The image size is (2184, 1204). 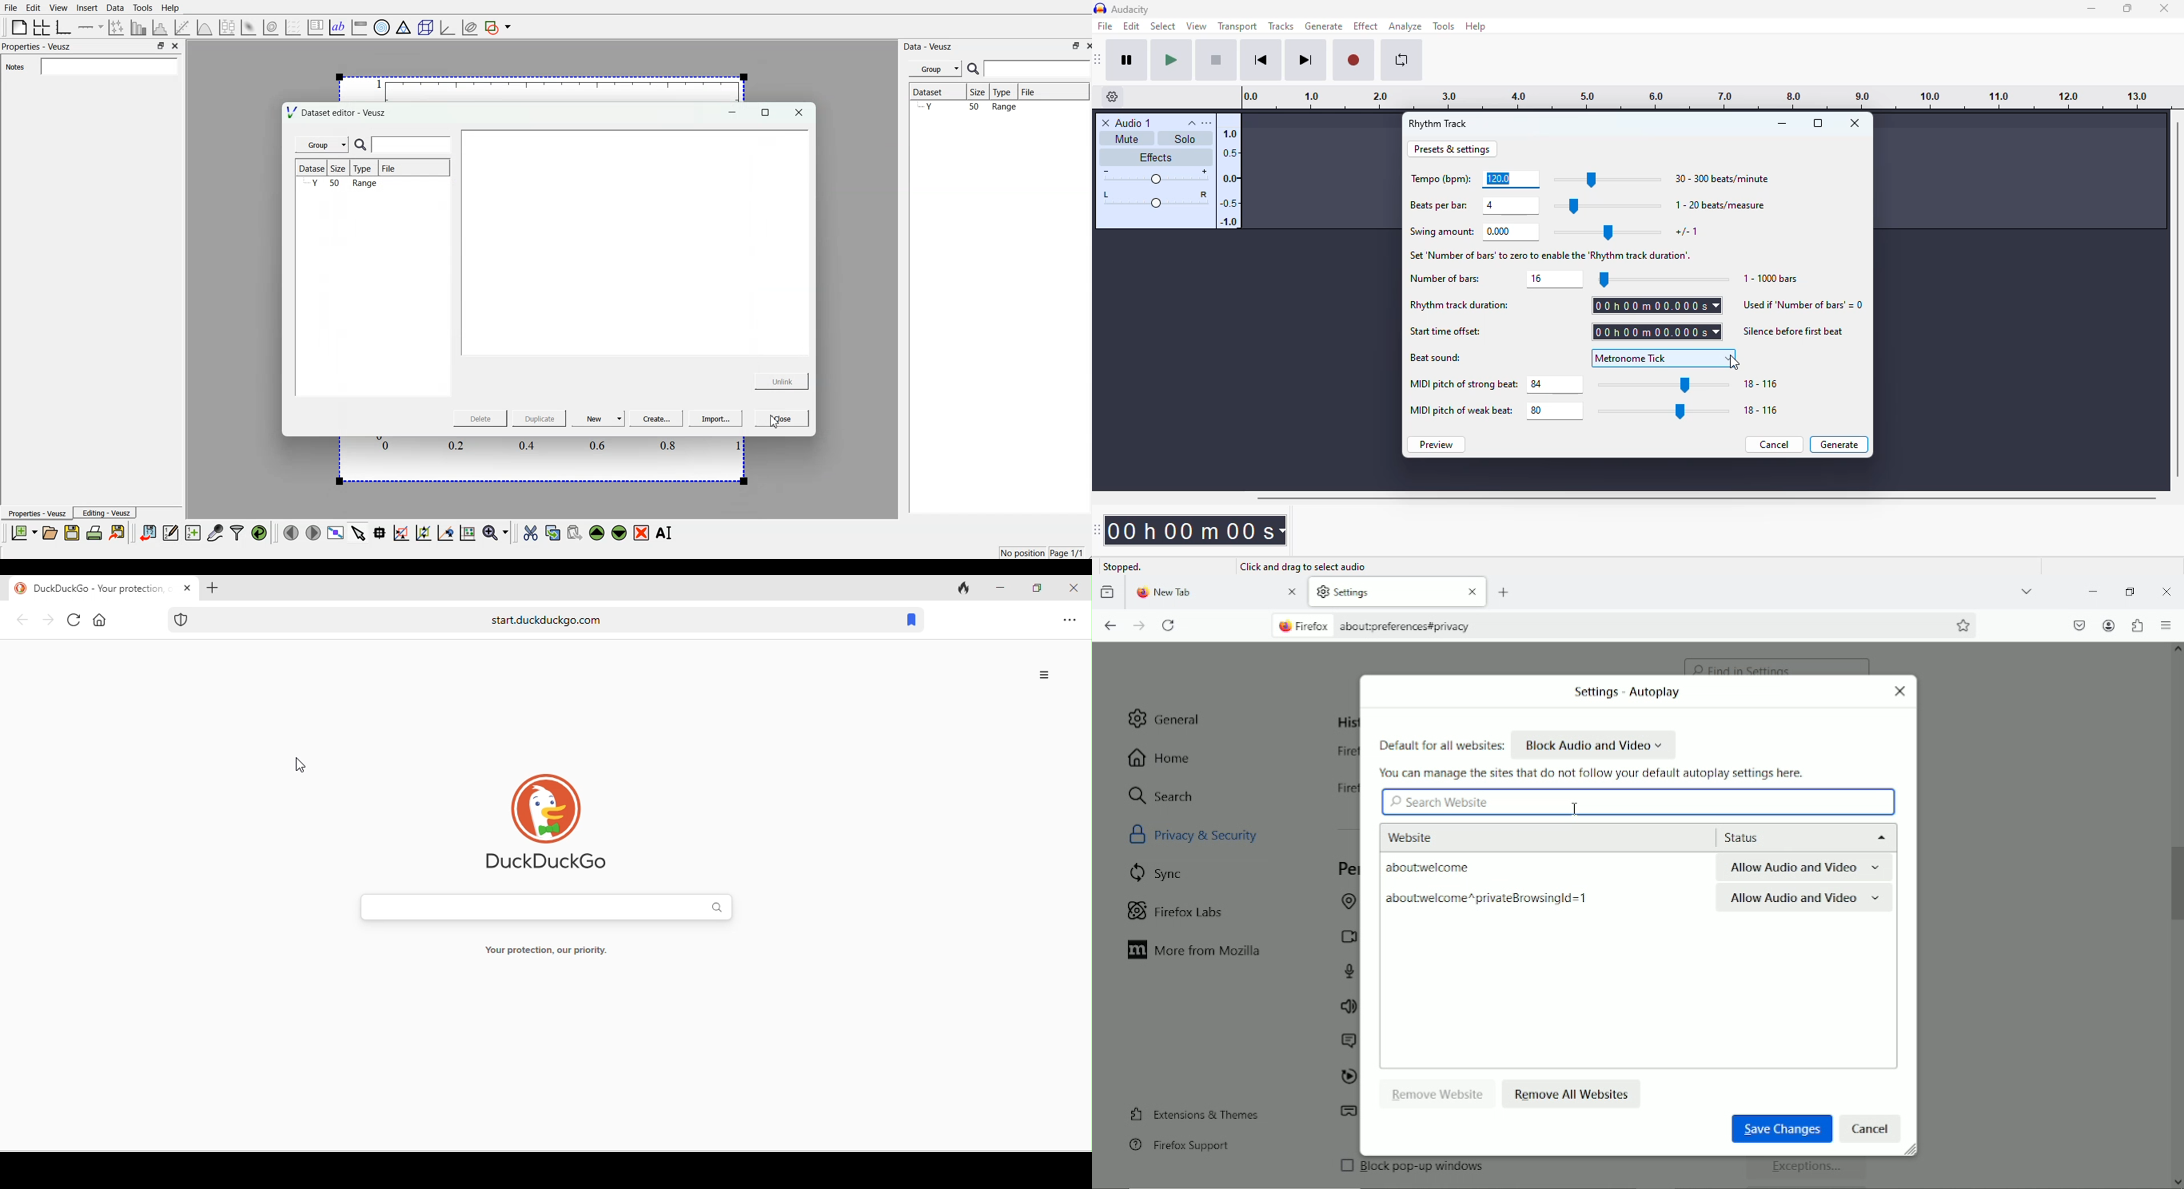 I want to click on restore down, so click(x=2130, y=589).